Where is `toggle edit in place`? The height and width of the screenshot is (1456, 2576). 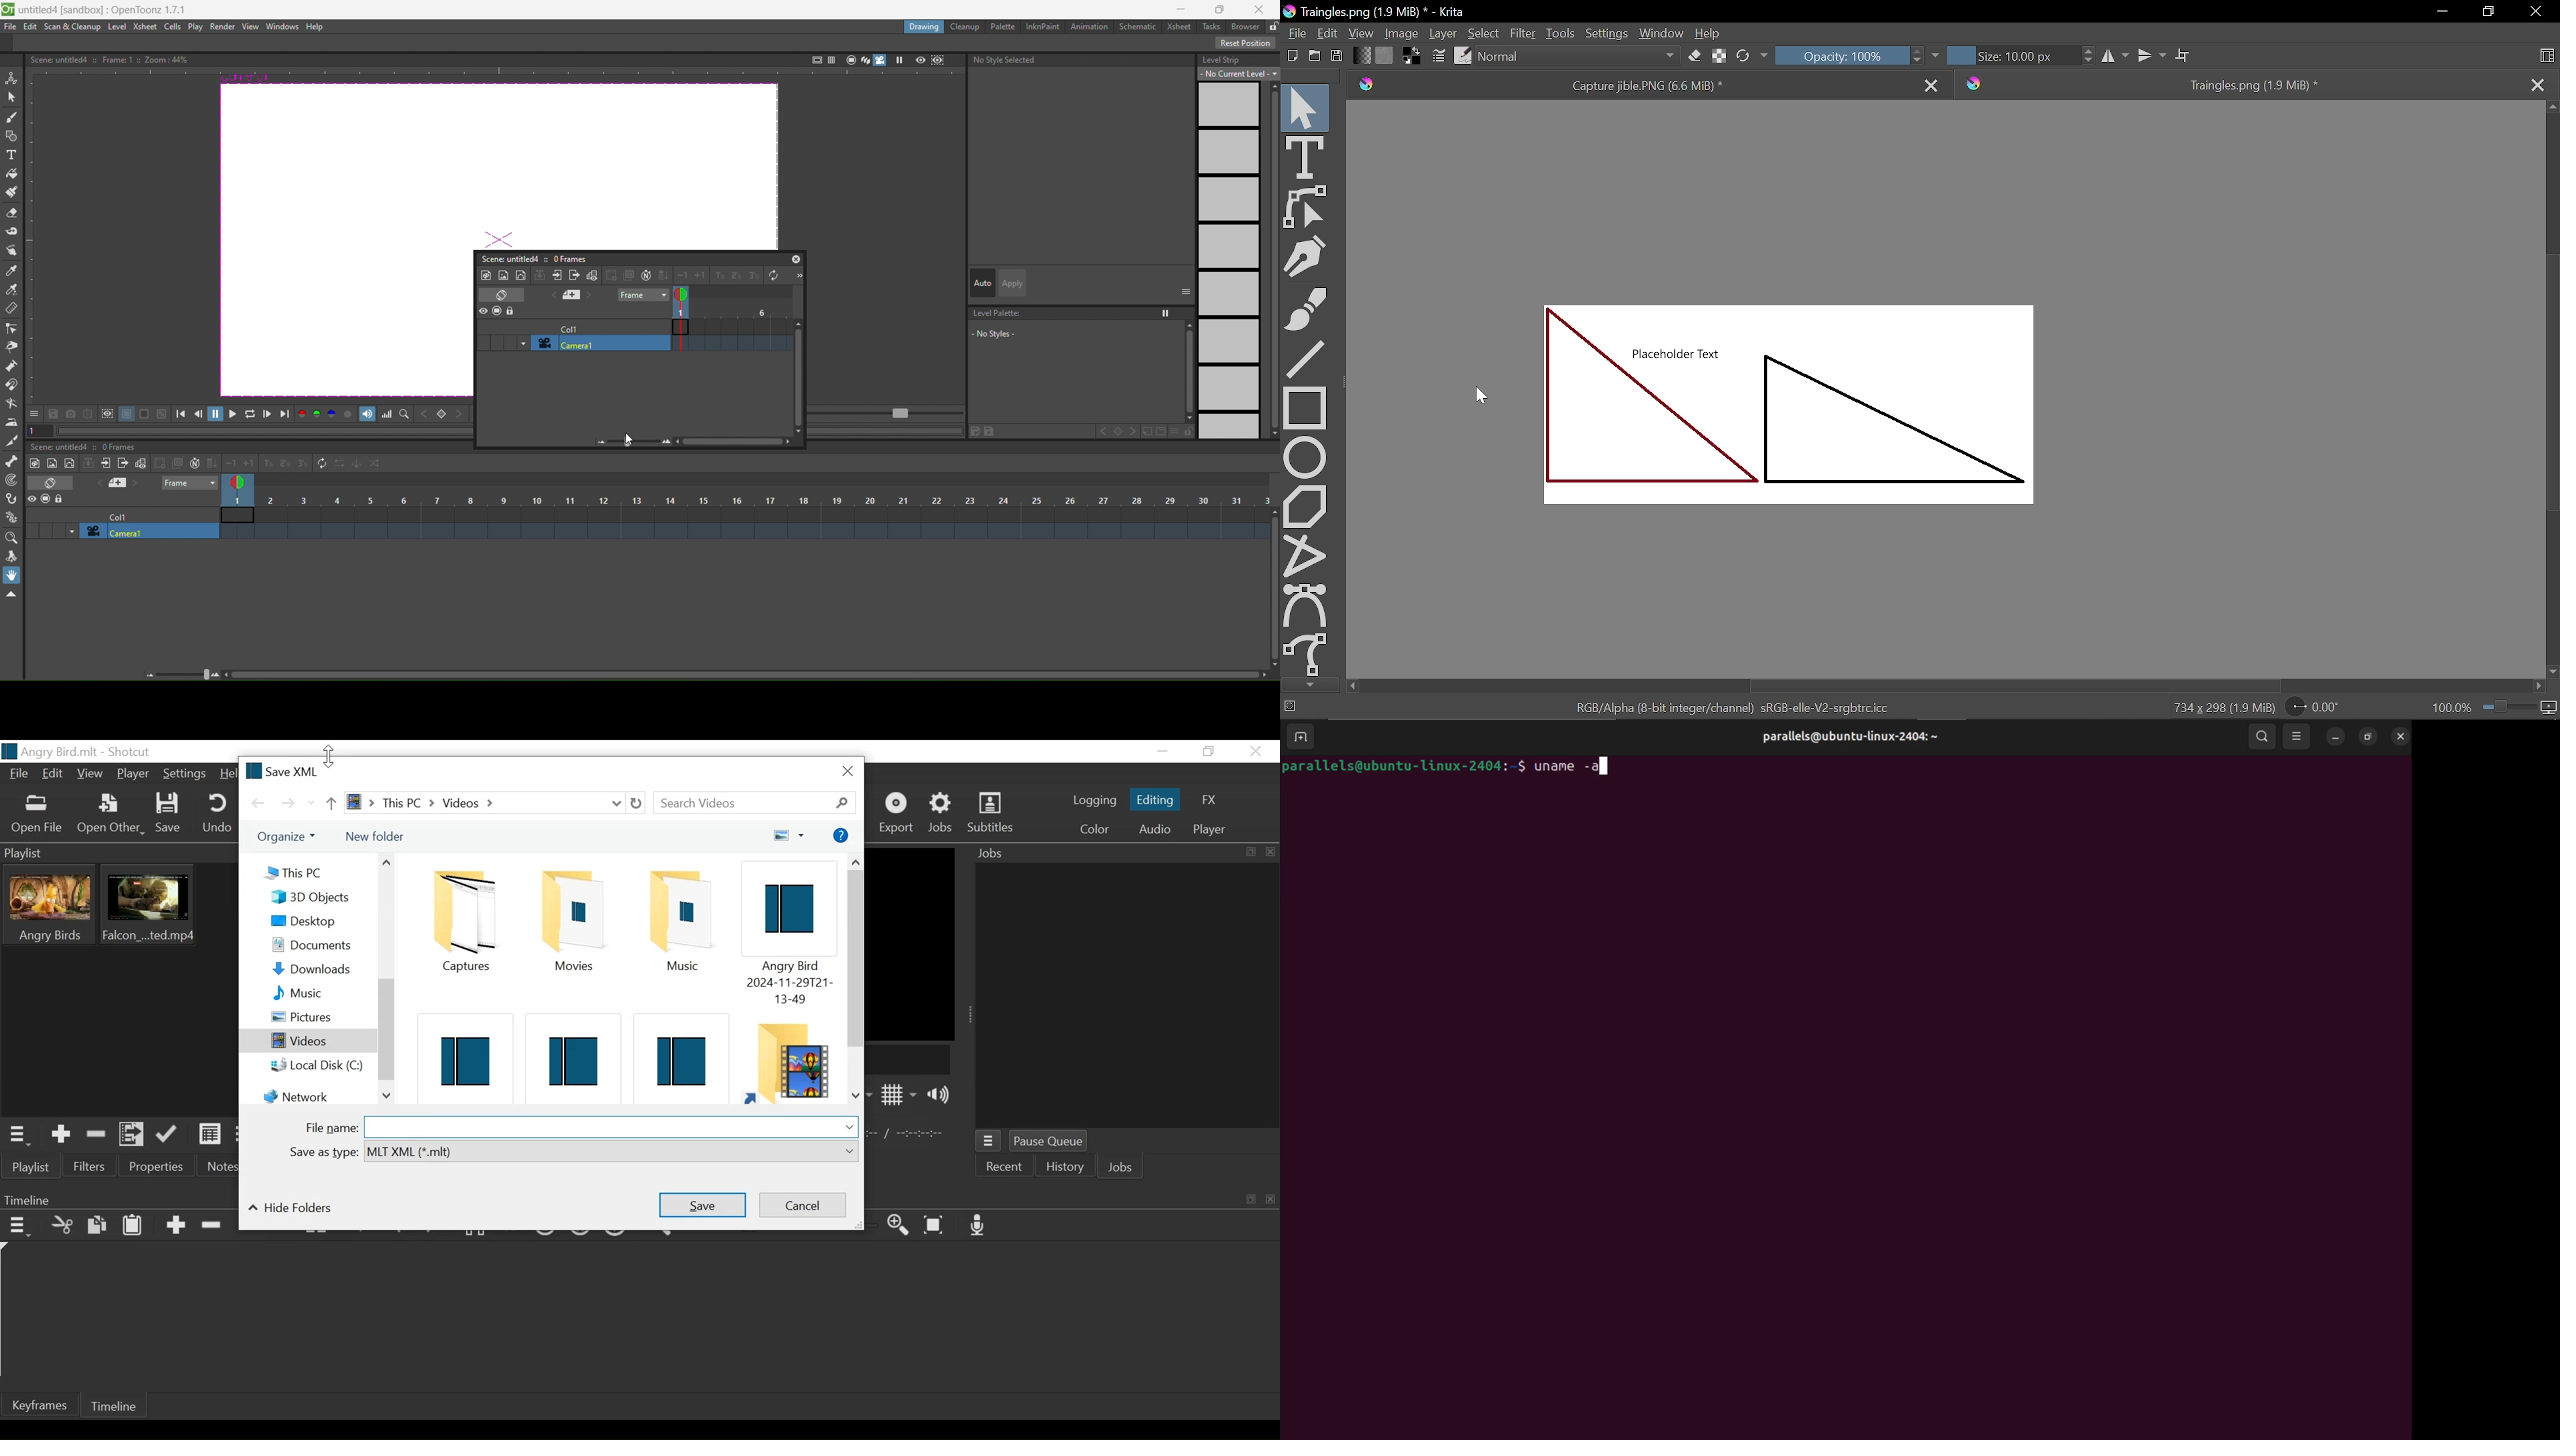
toggle edit in place is located at coordinates (140, 463).